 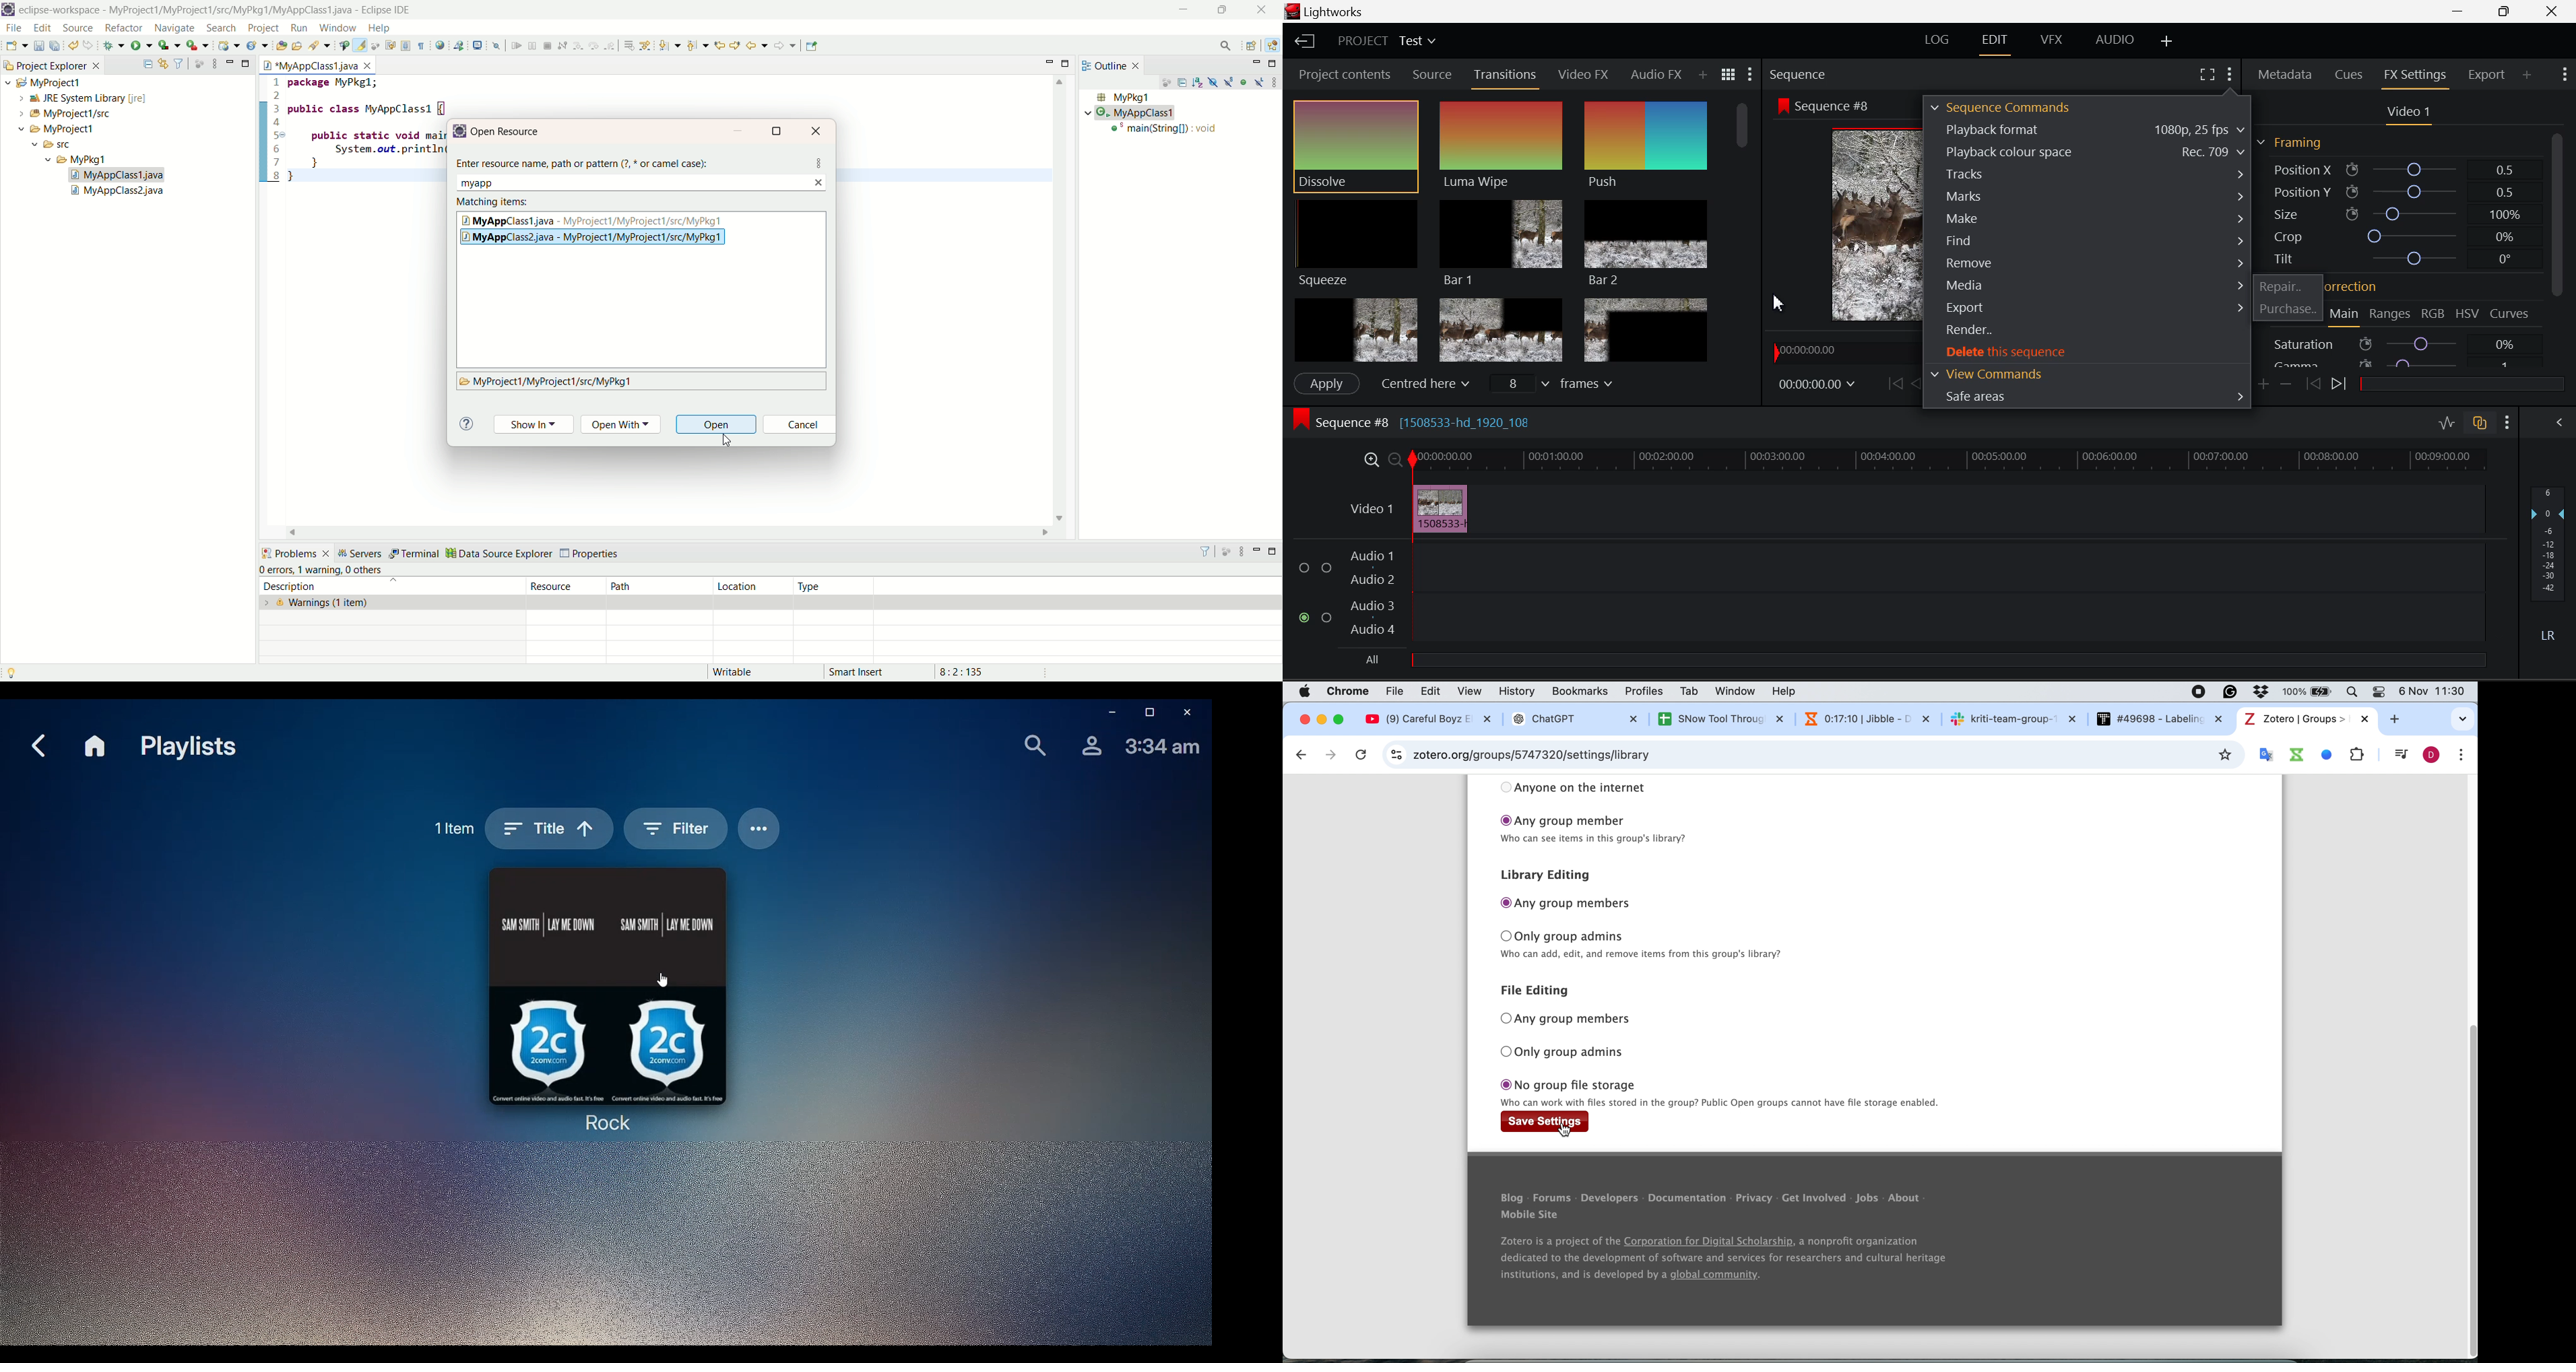 What do you see at coordinates (223, 27) in the screenshot?
I see `search` at bounding box center [223, 27].